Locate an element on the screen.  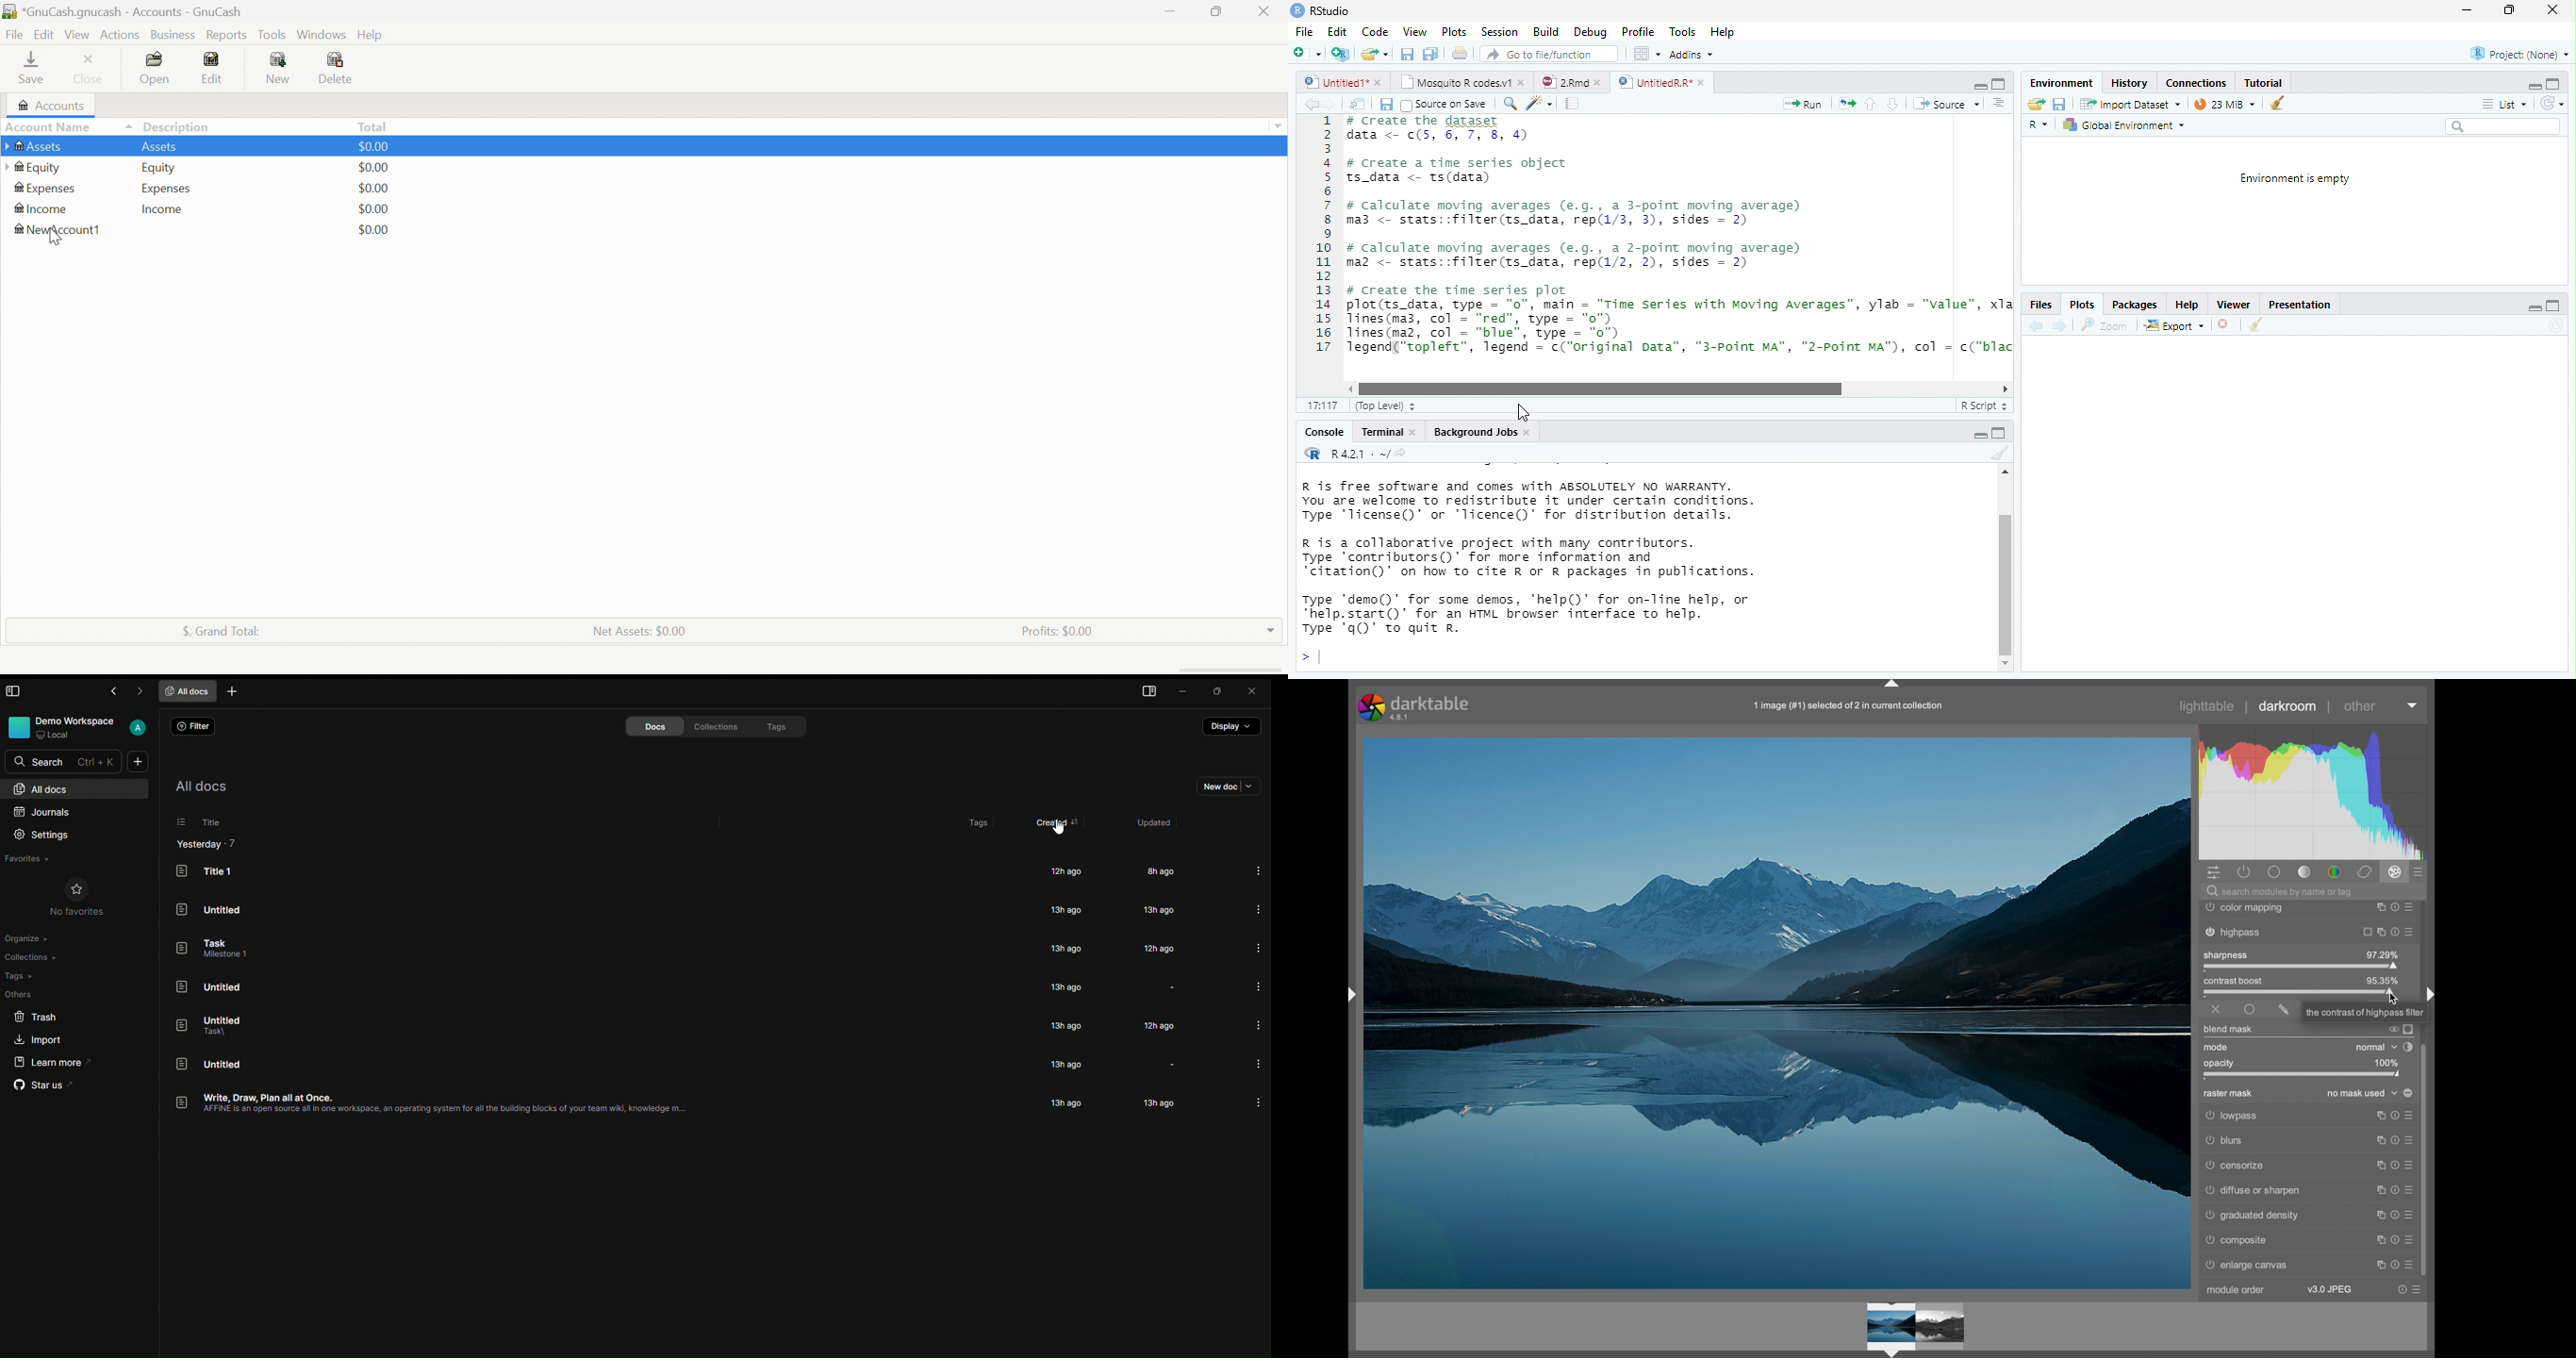
File is located at coordinates (1303, 32).